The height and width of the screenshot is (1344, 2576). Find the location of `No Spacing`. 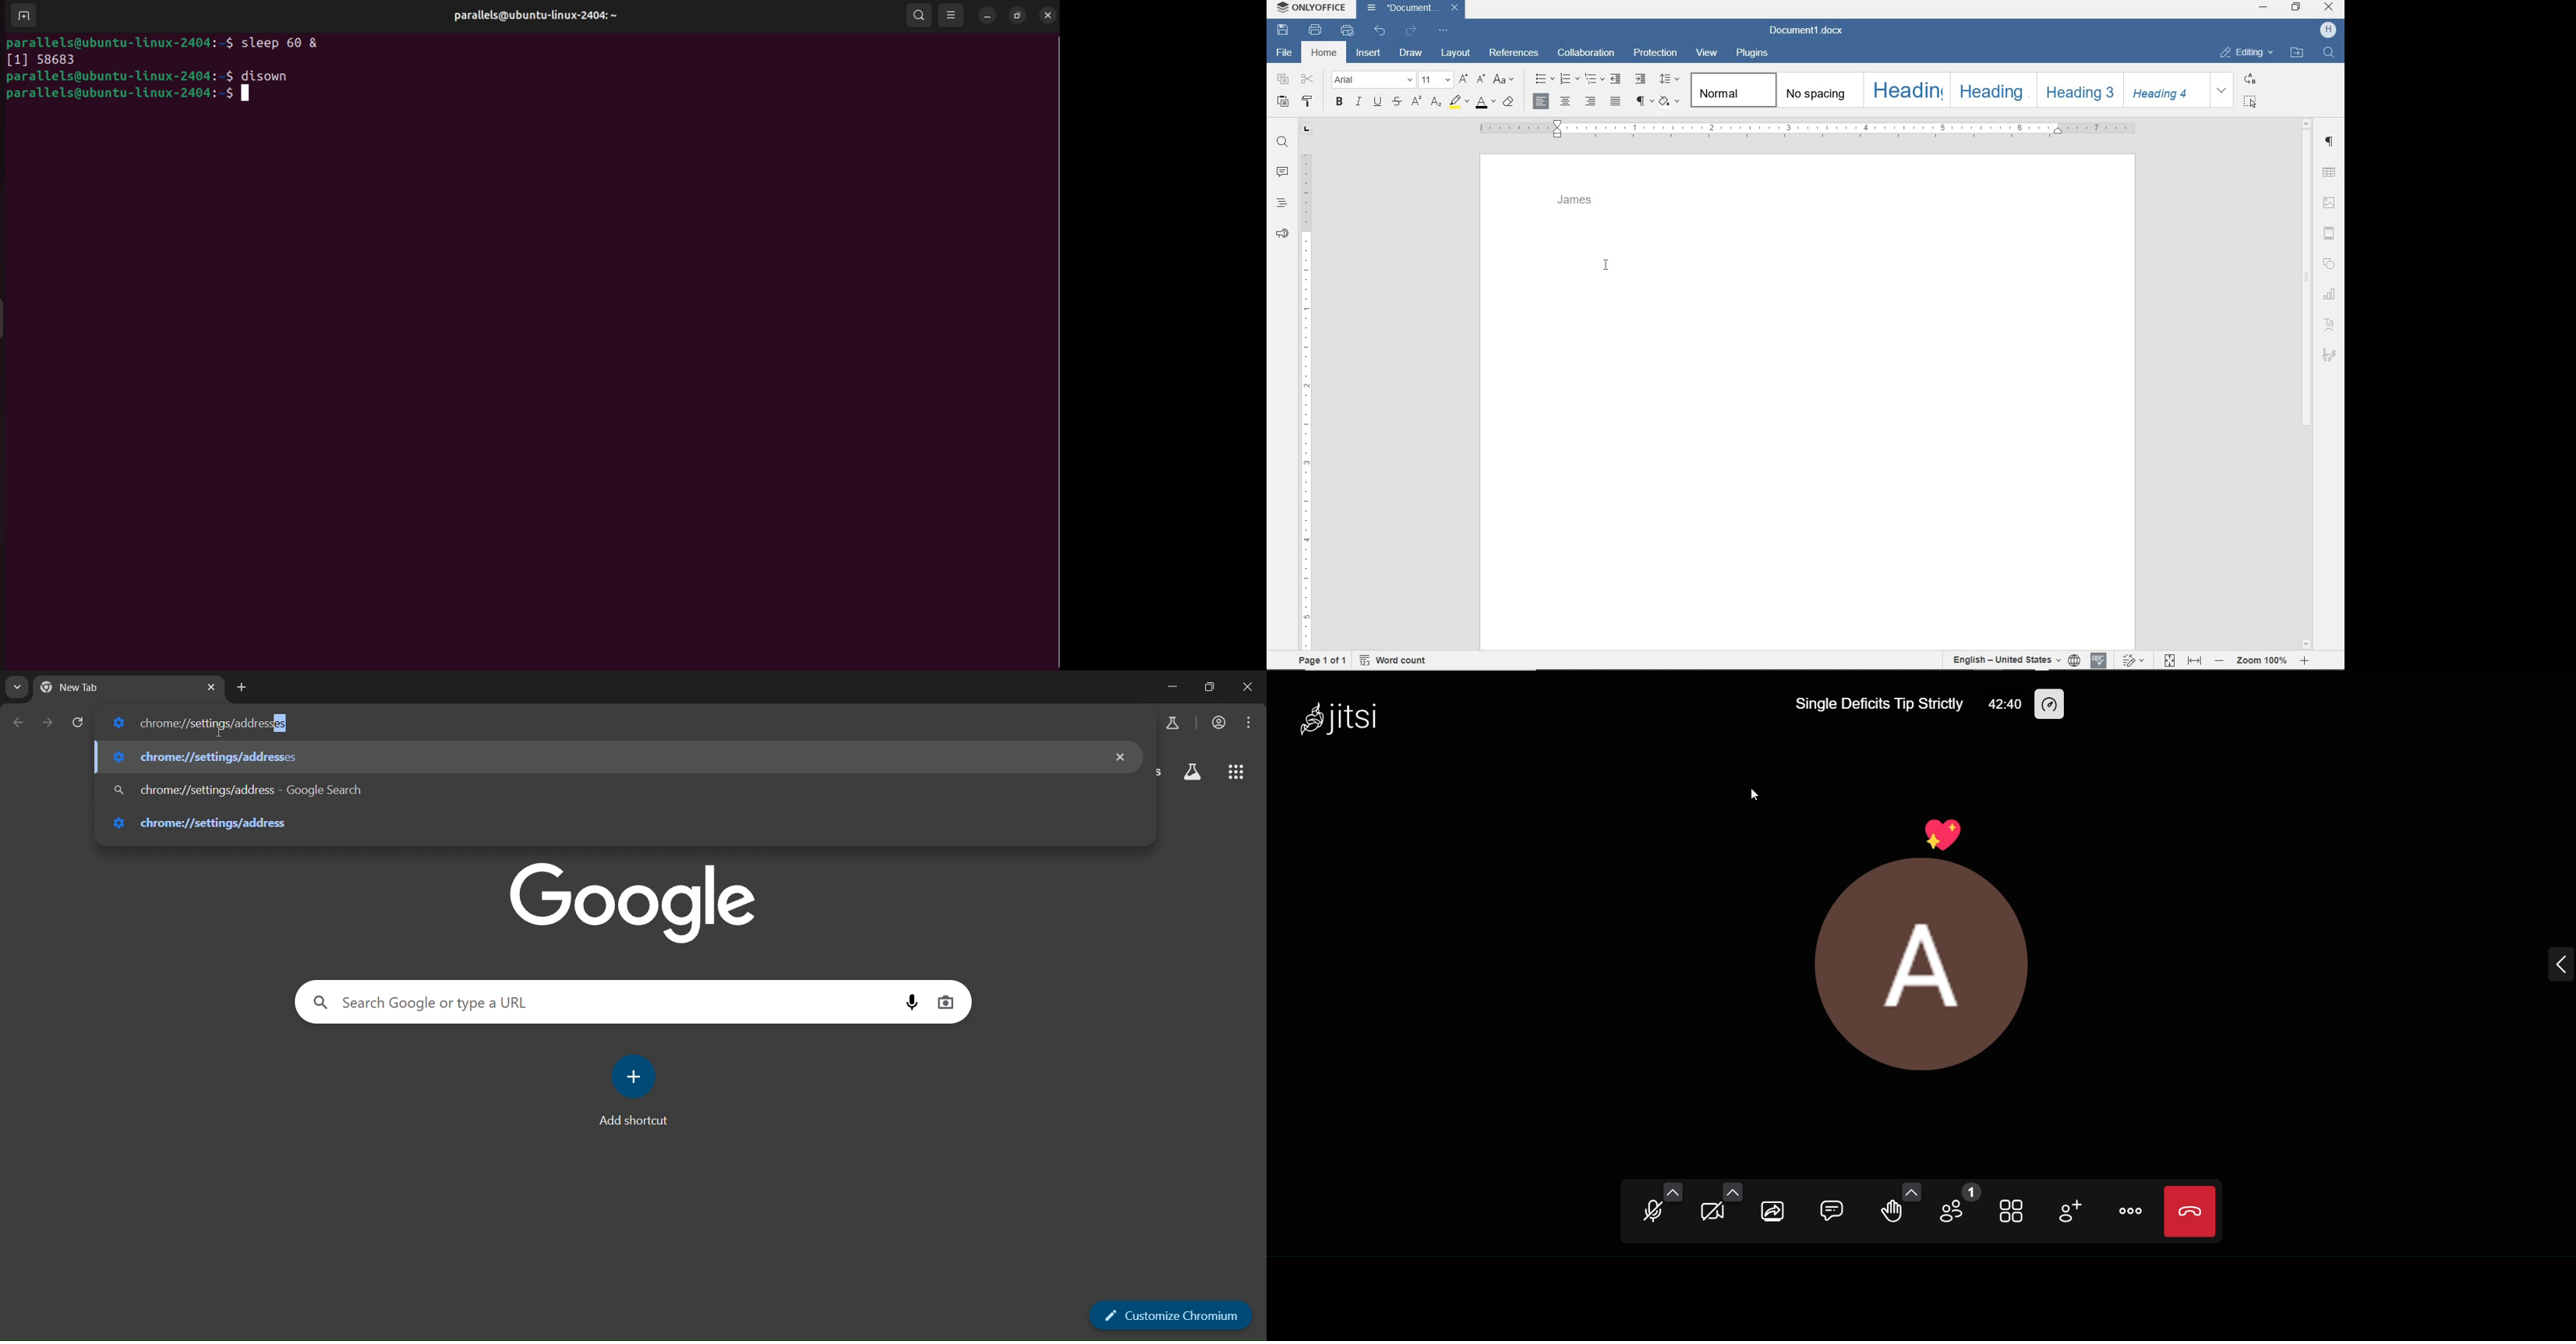

No Spacing is located at coordinates (1818, 91).